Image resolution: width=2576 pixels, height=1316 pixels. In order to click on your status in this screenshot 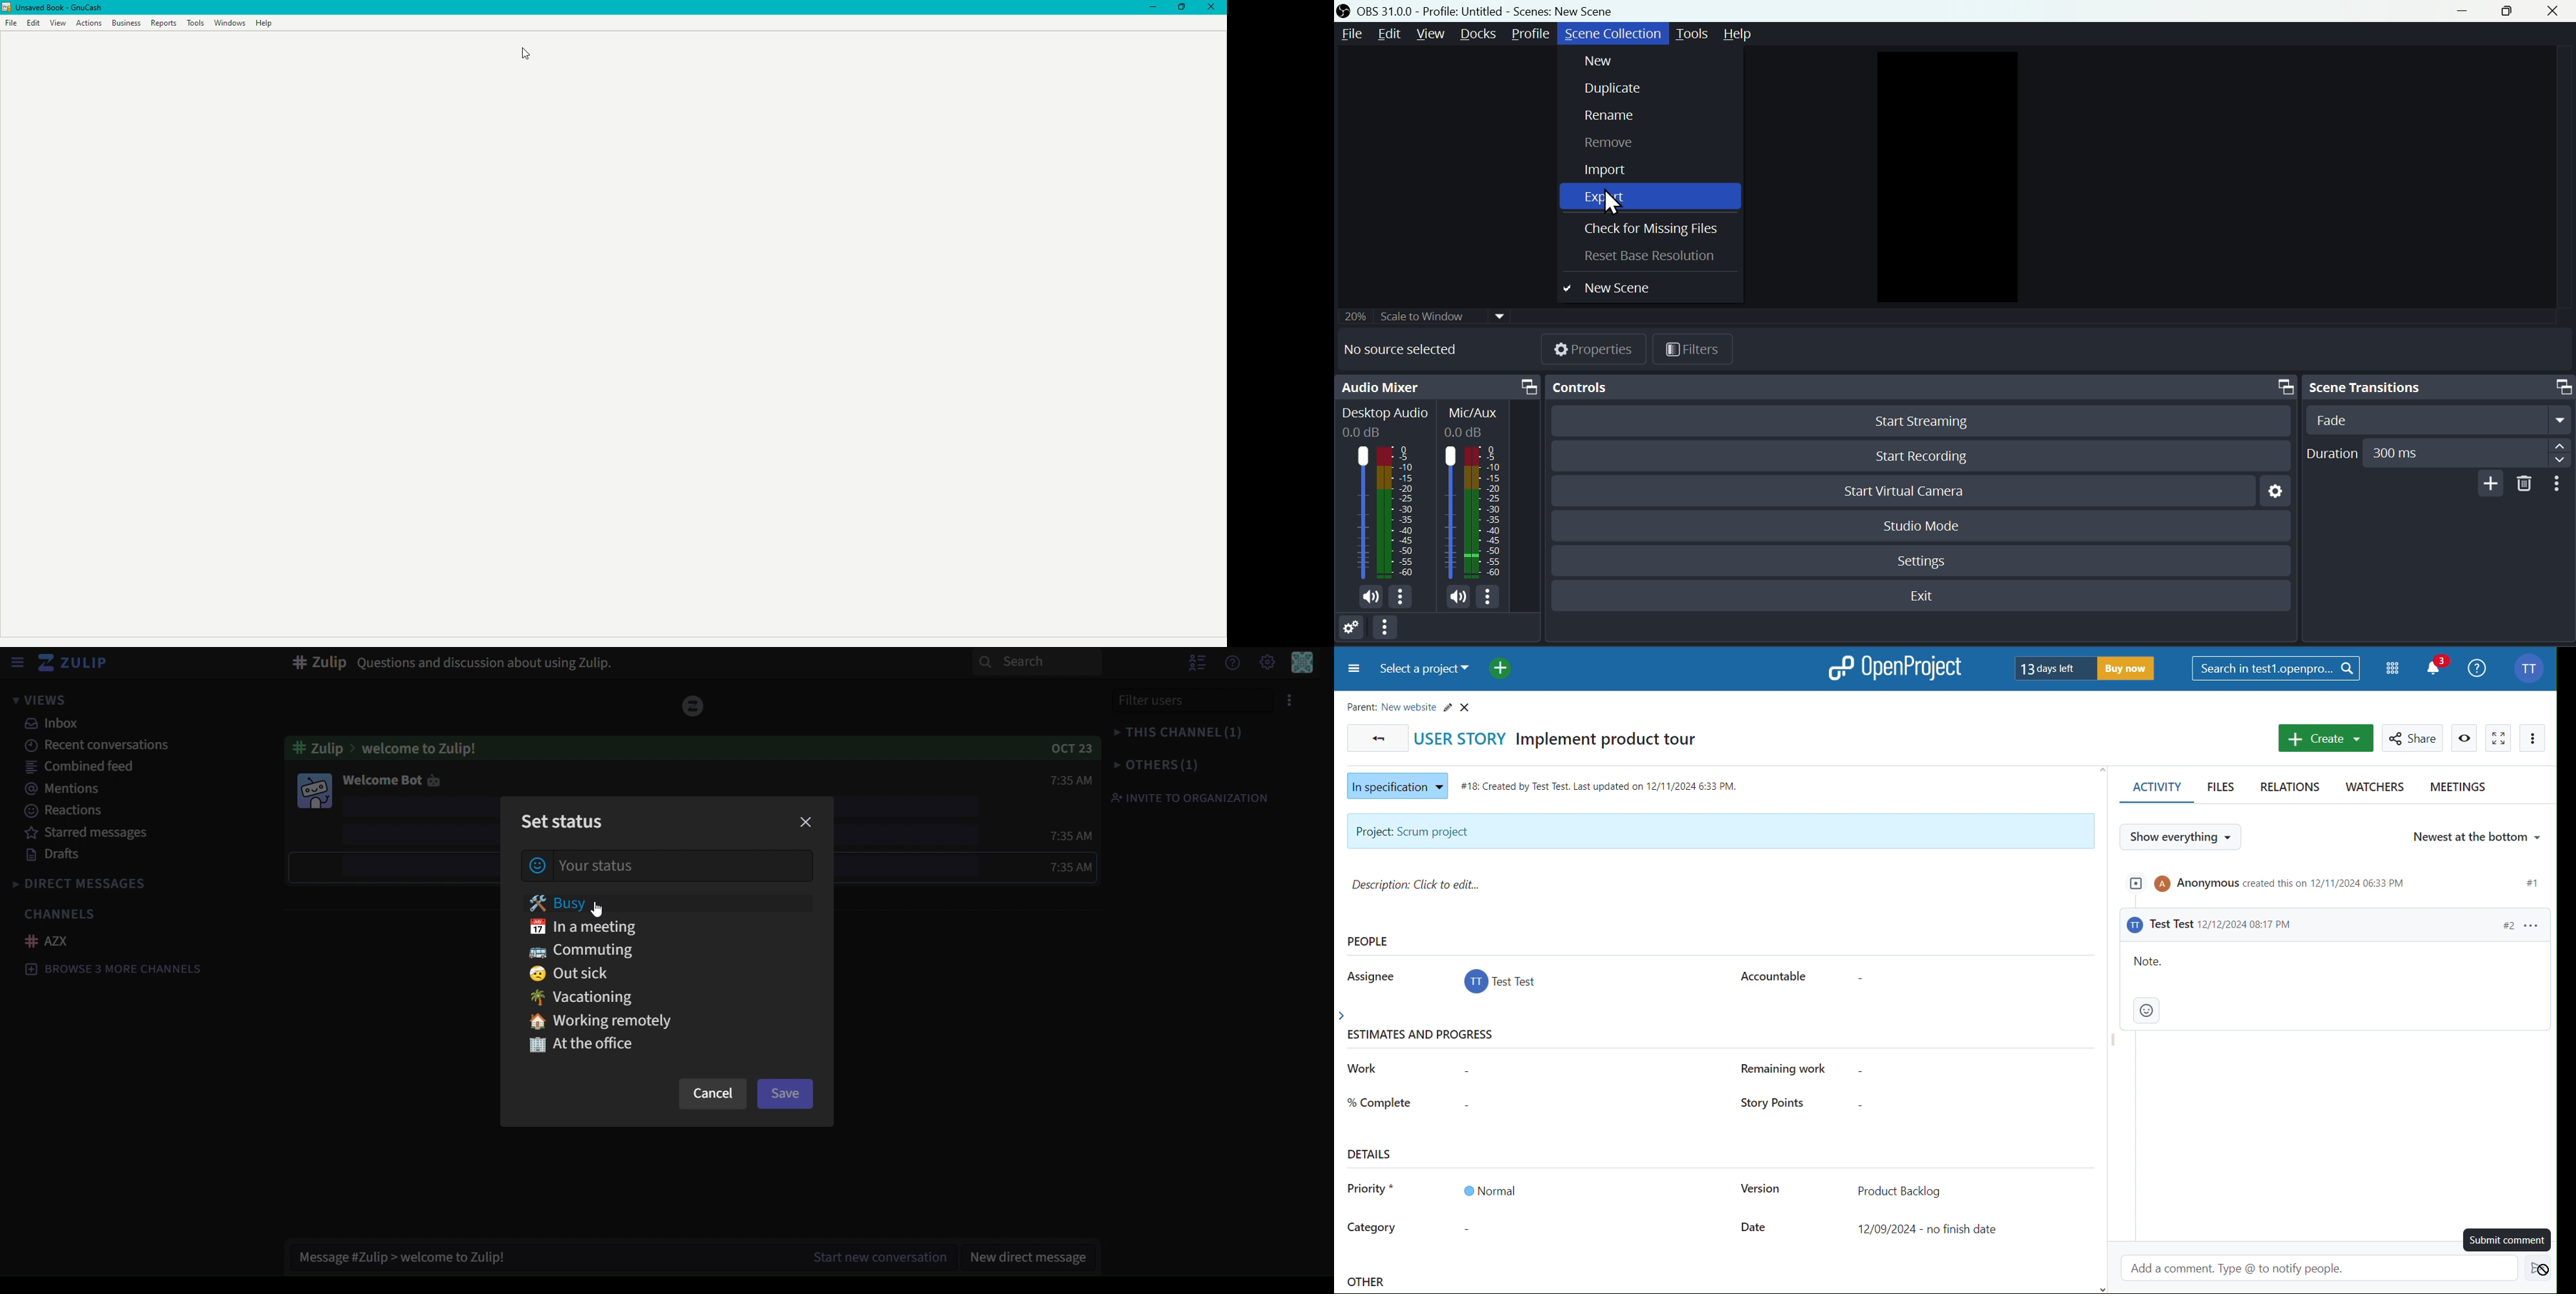, I will do `click(638, 866)`.